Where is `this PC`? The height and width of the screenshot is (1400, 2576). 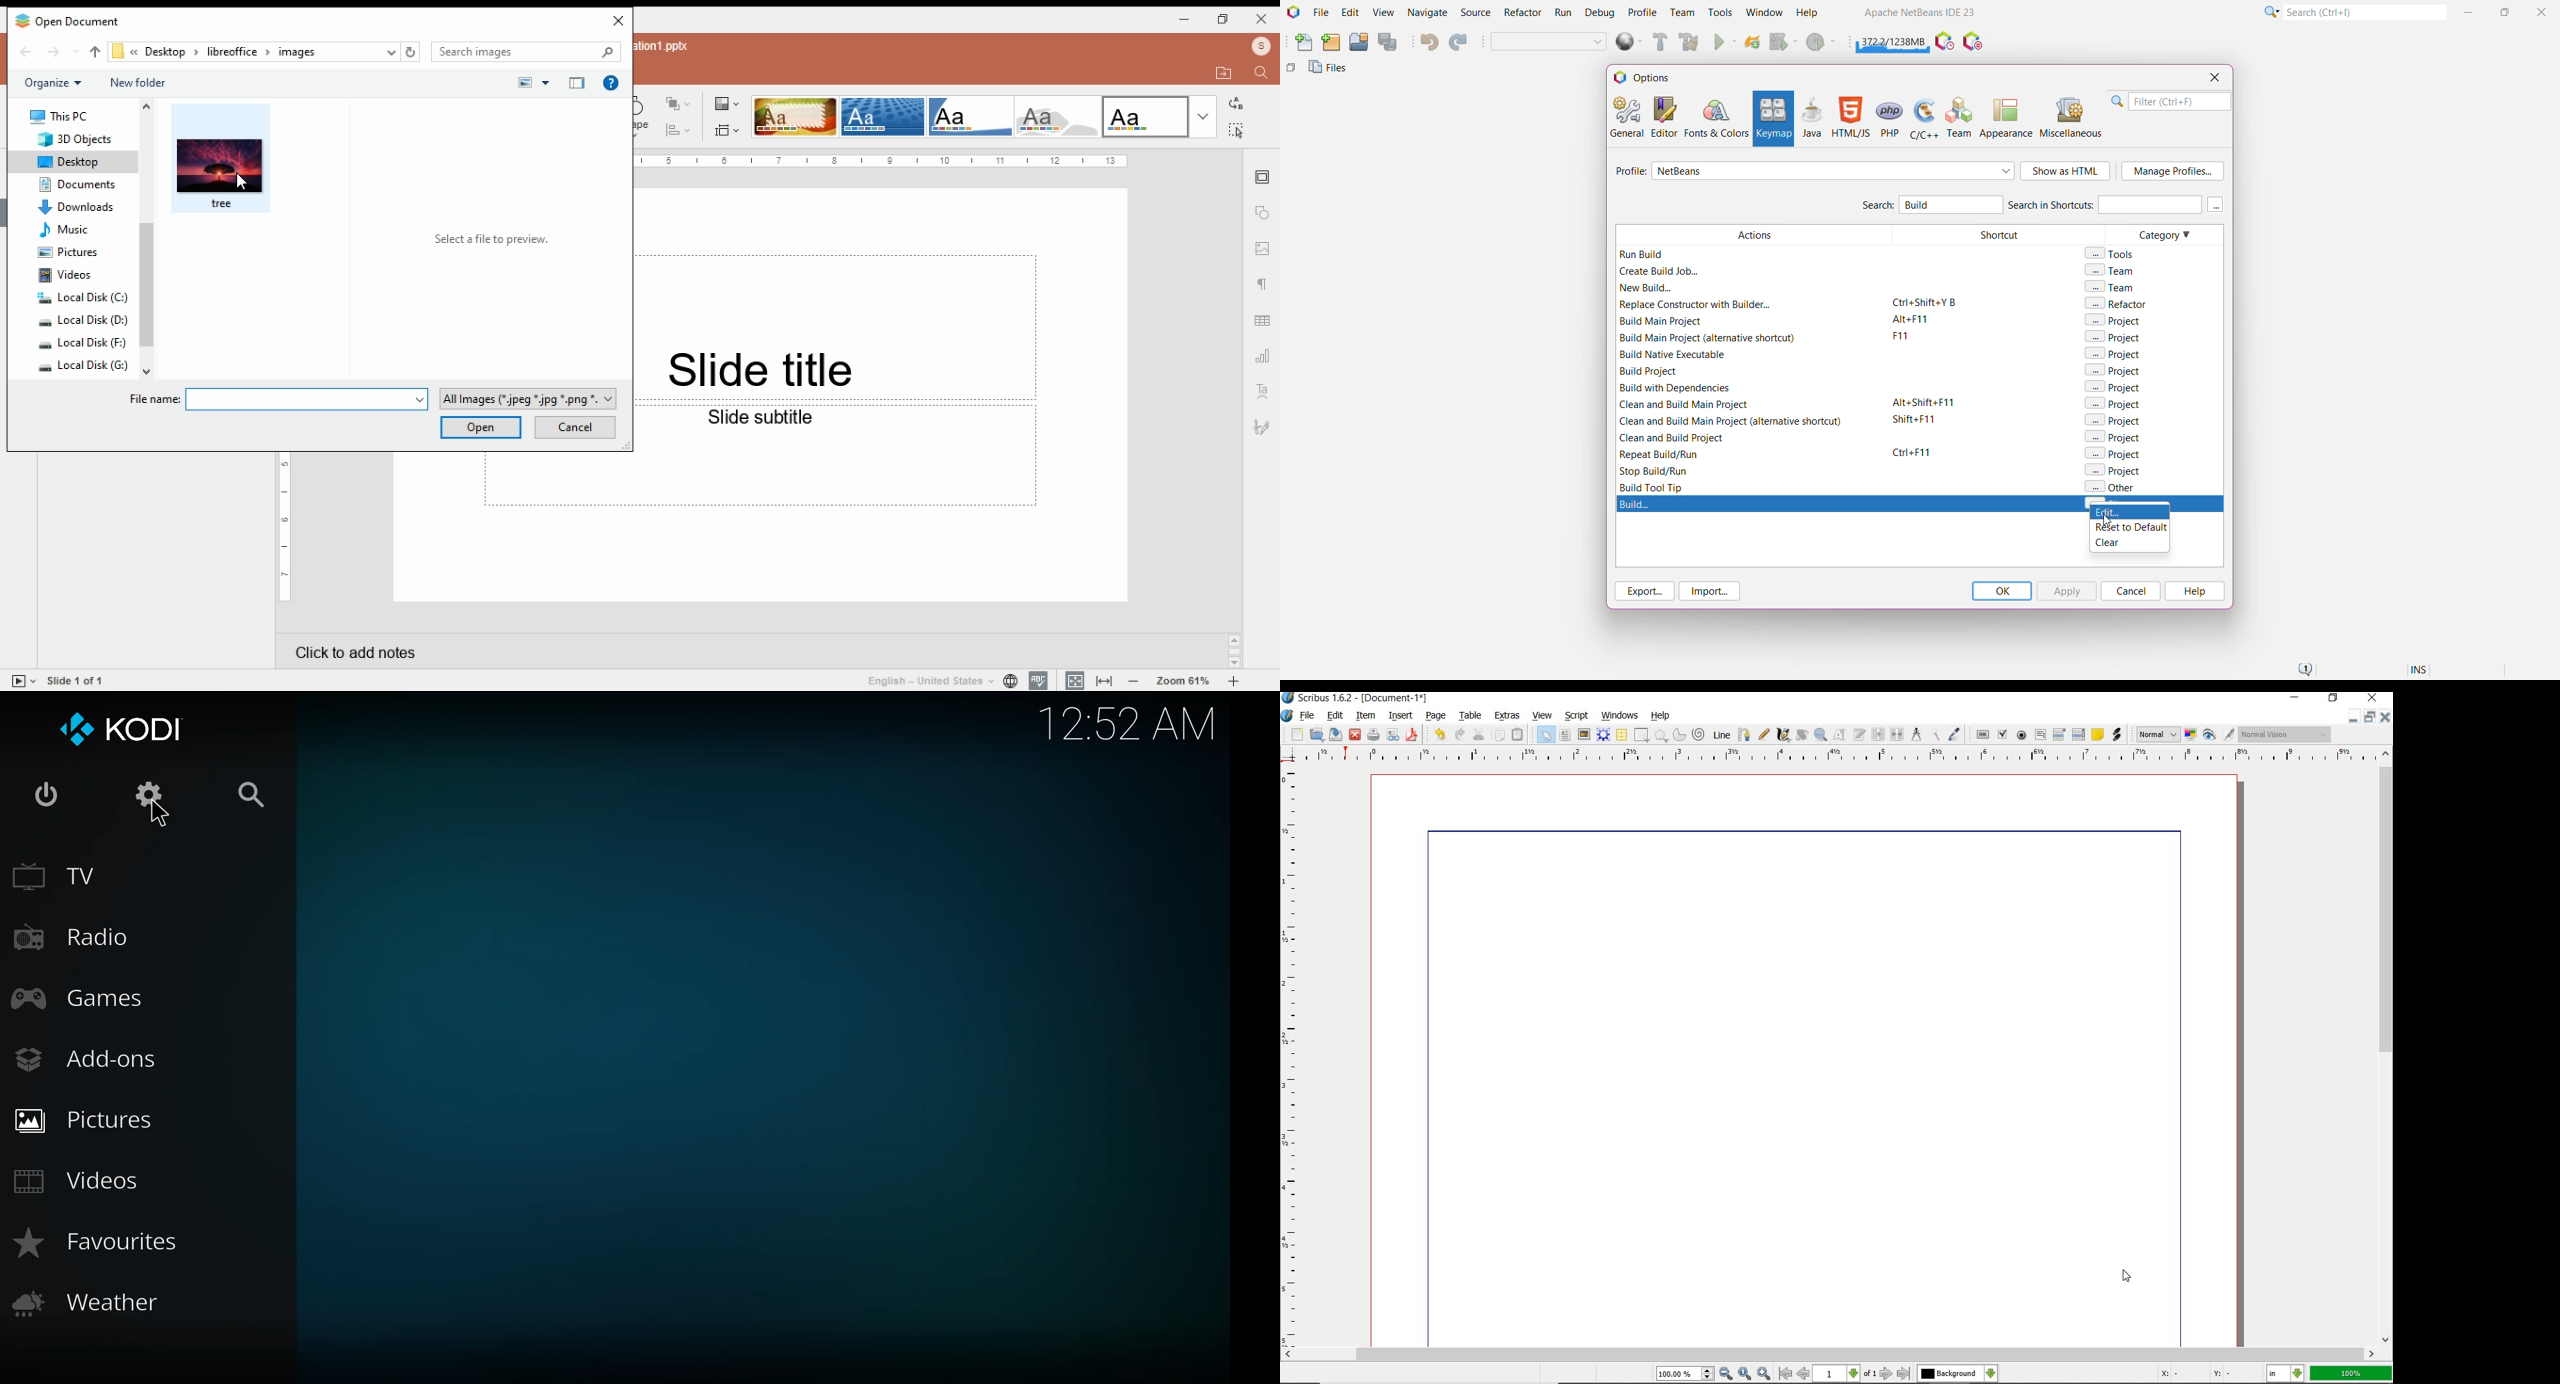 this PC is located at coordinates (60, 116).